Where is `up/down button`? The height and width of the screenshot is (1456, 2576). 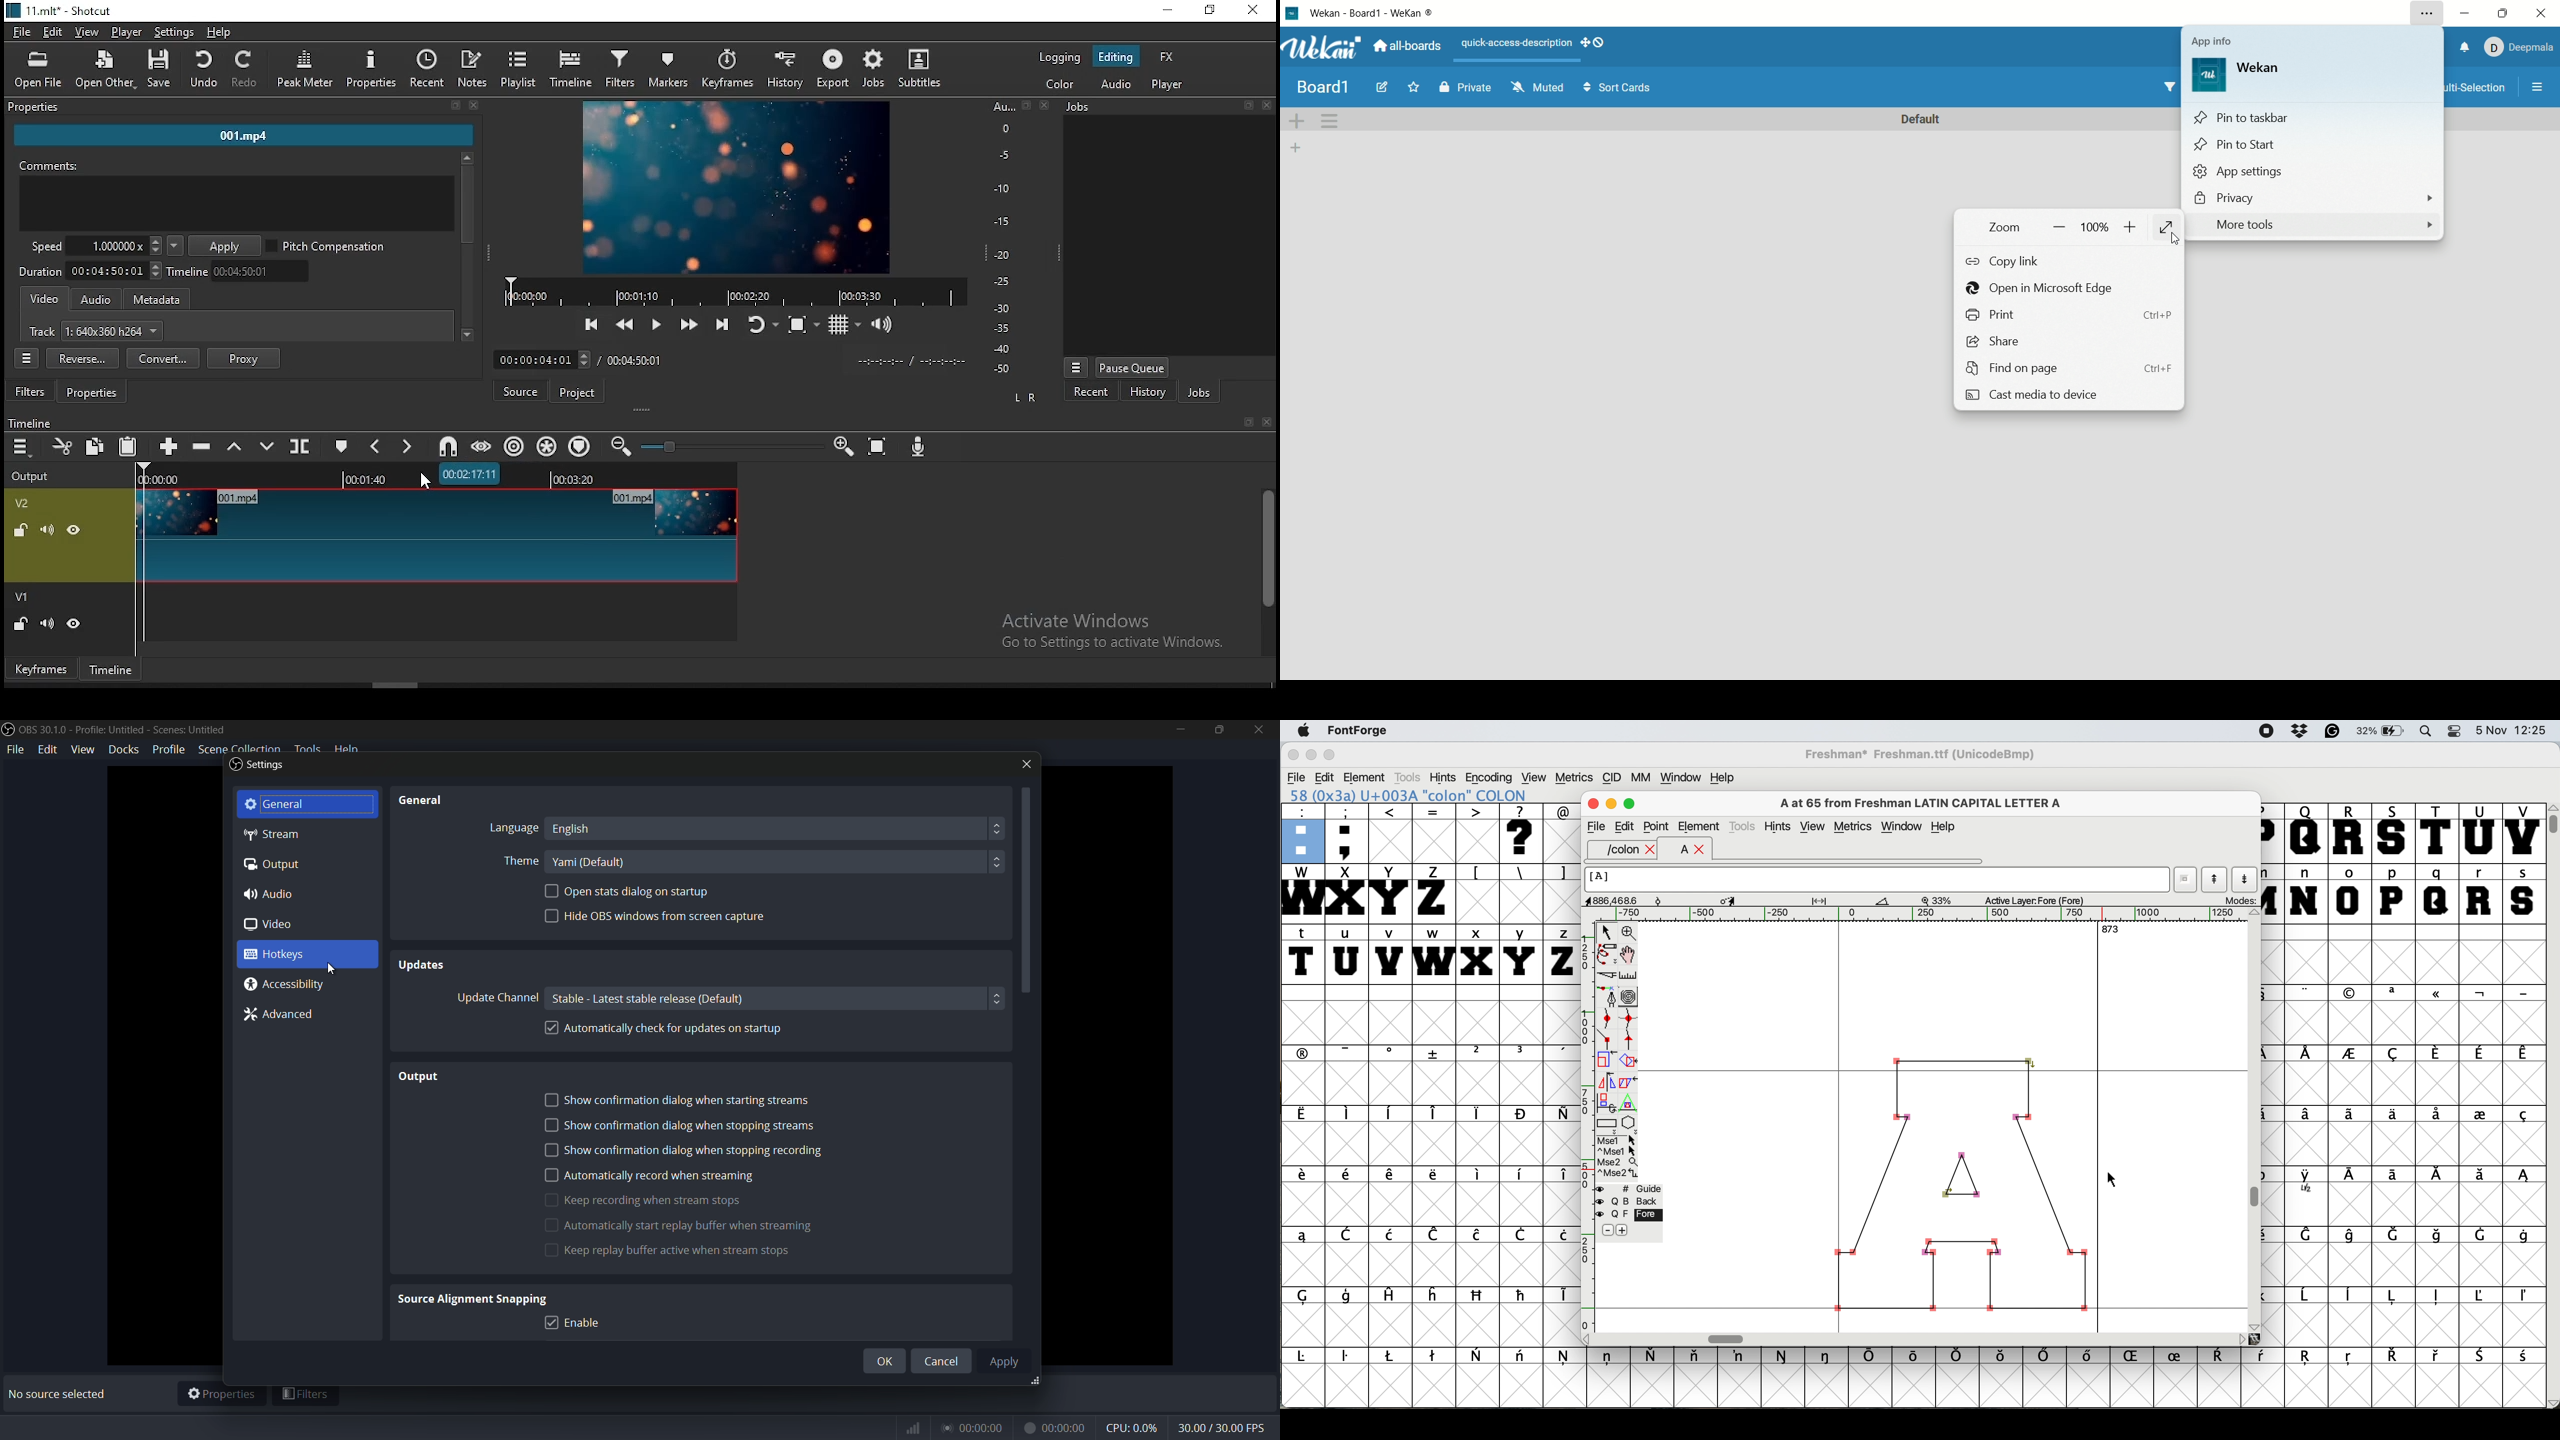
up/down button is located at coordinates (994, 860).